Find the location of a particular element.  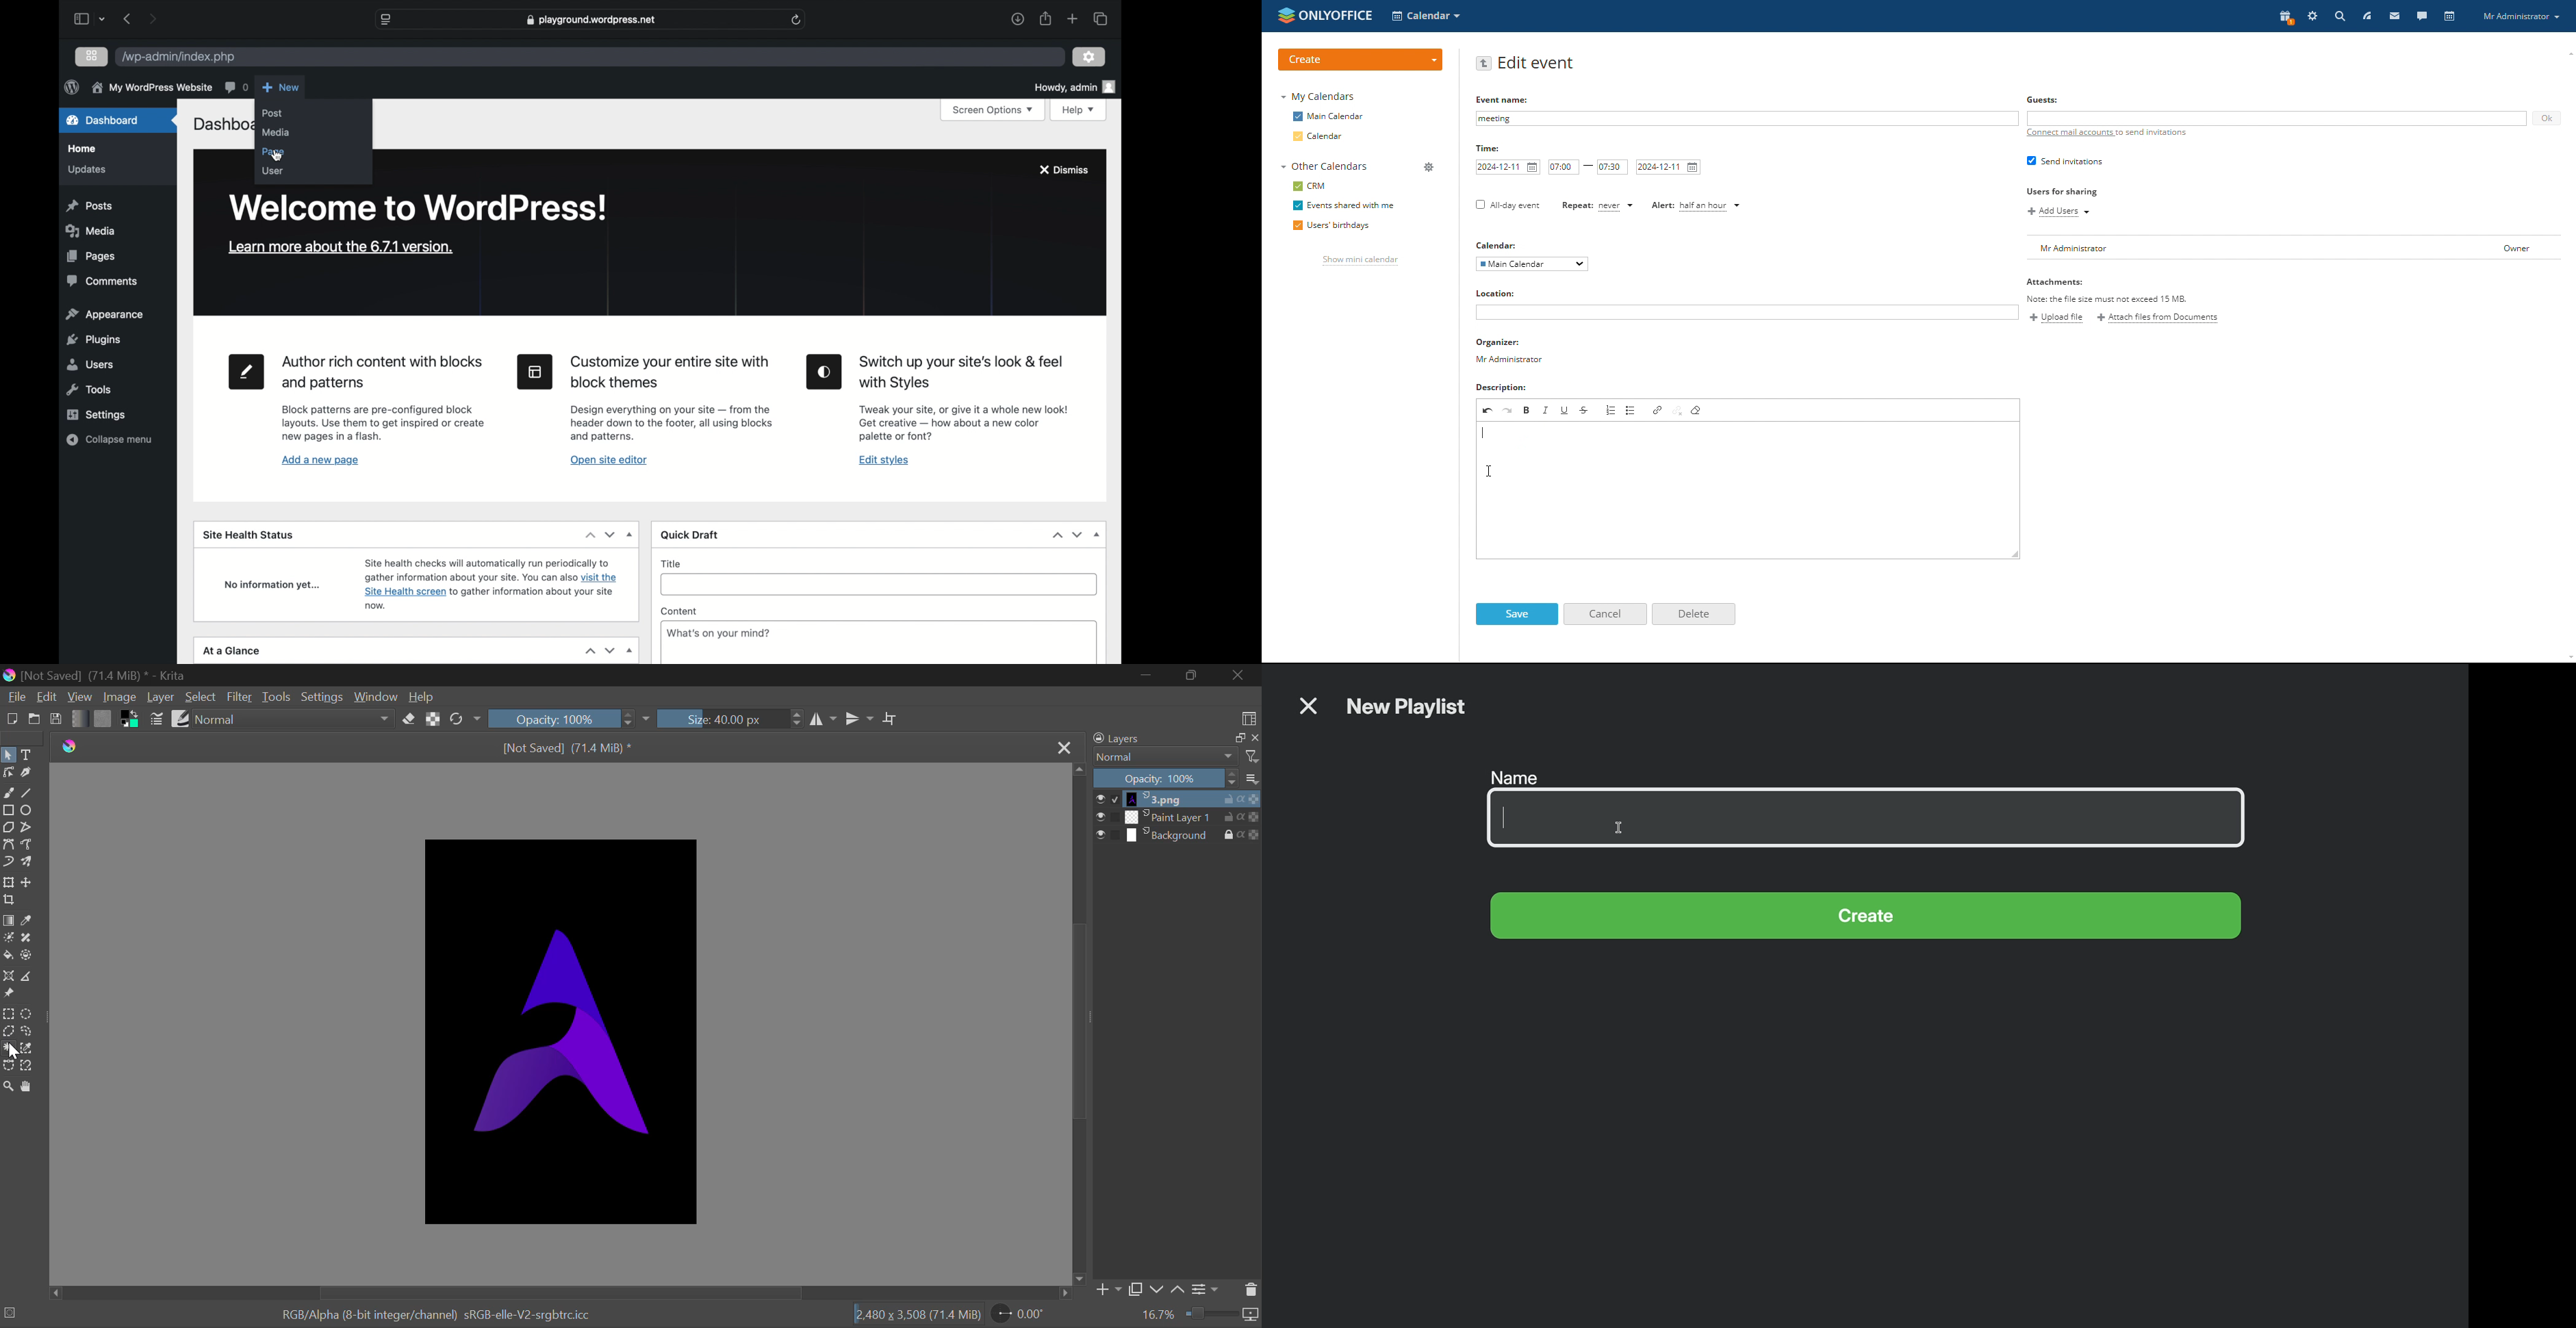

edit style tool information is located at coordinates (963, 423).